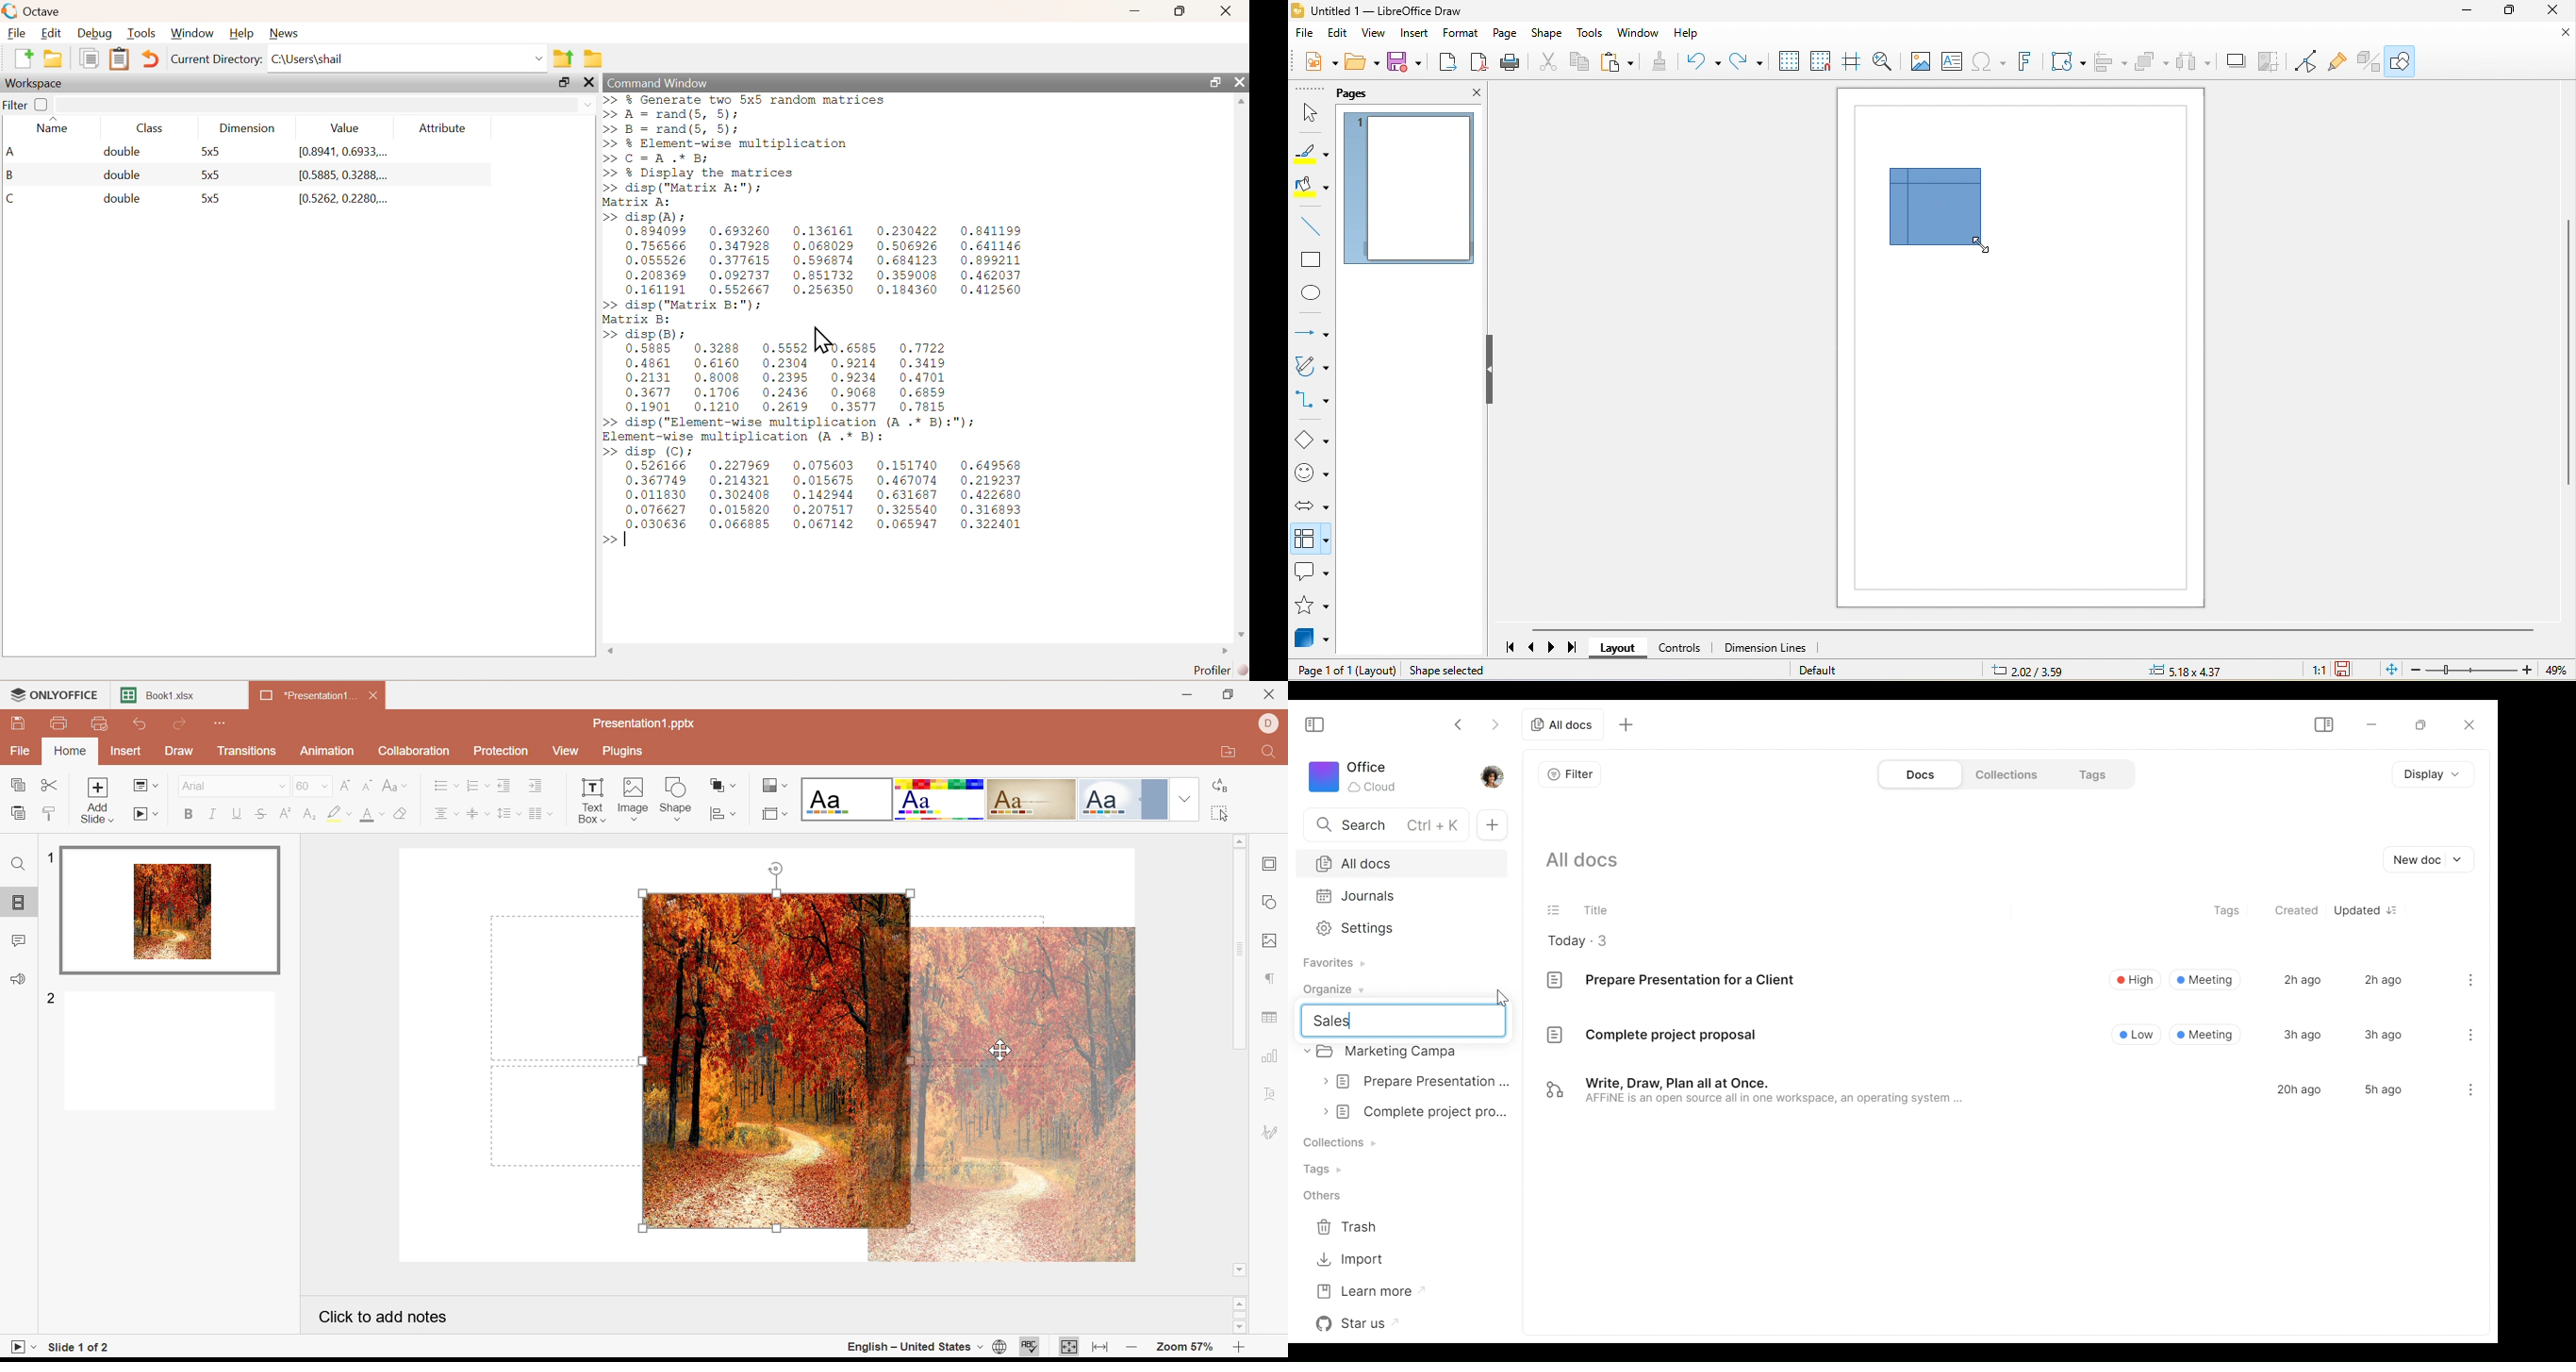  Describe the element at coordinates (1310, 187) in the screenshot. I see `fill color` at that location.